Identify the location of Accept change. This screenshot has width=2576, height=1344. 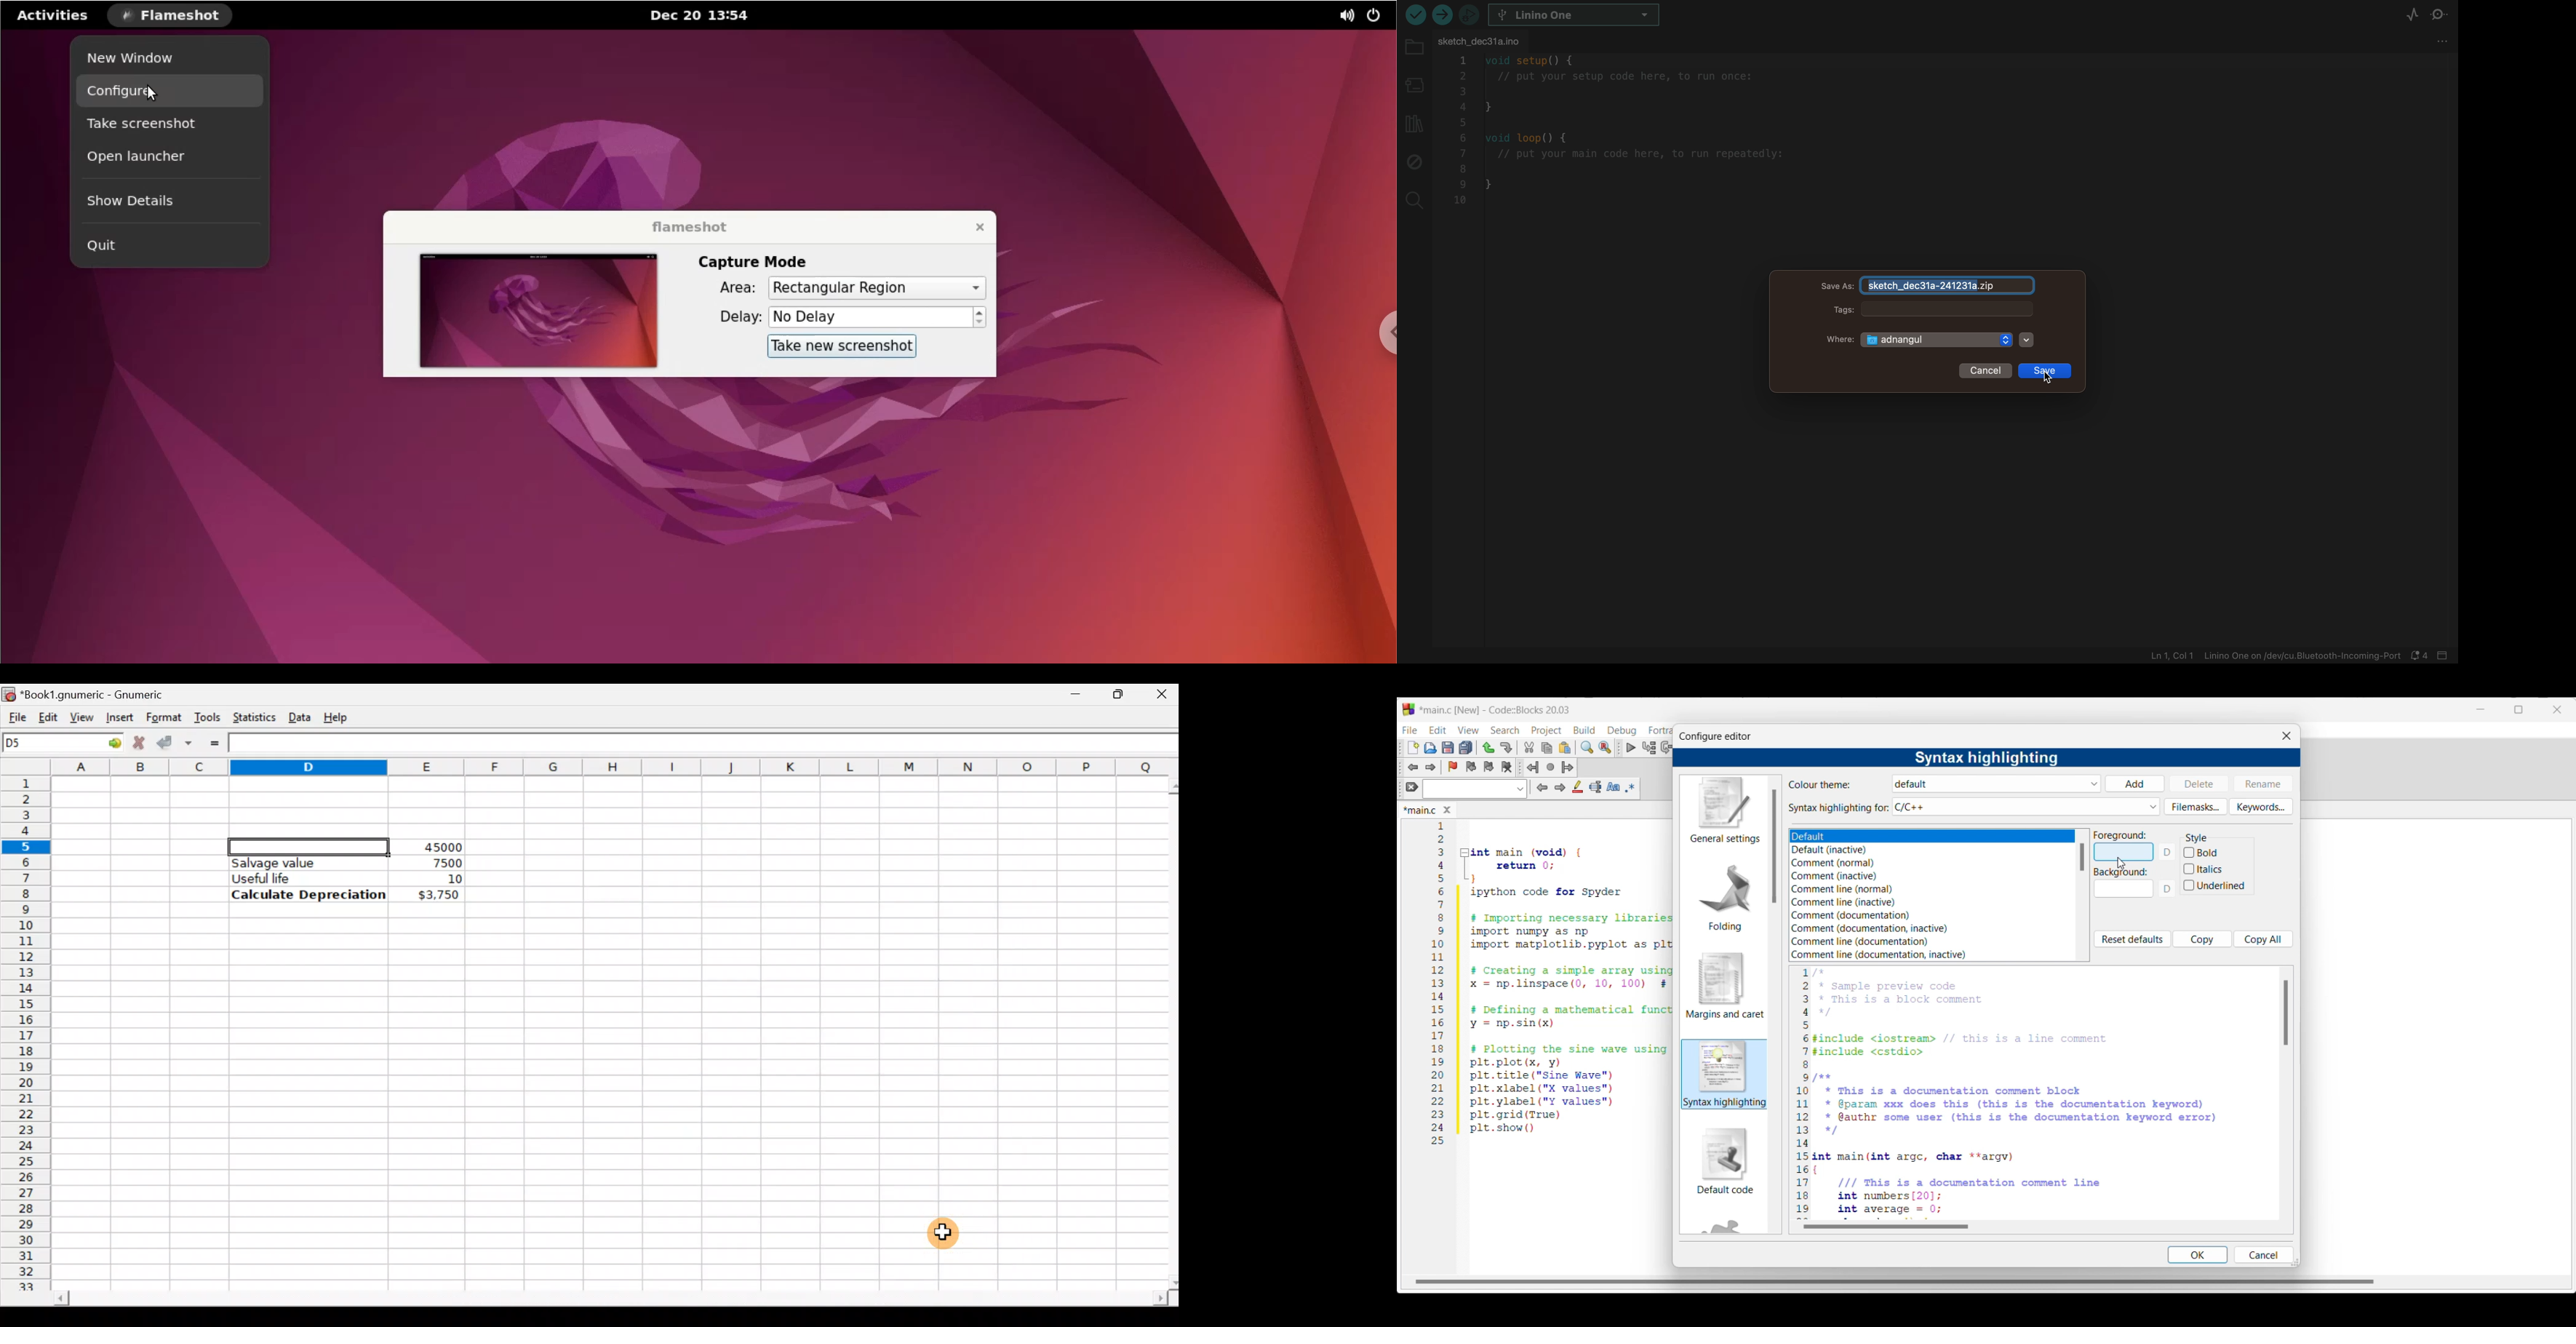
(174, 741).